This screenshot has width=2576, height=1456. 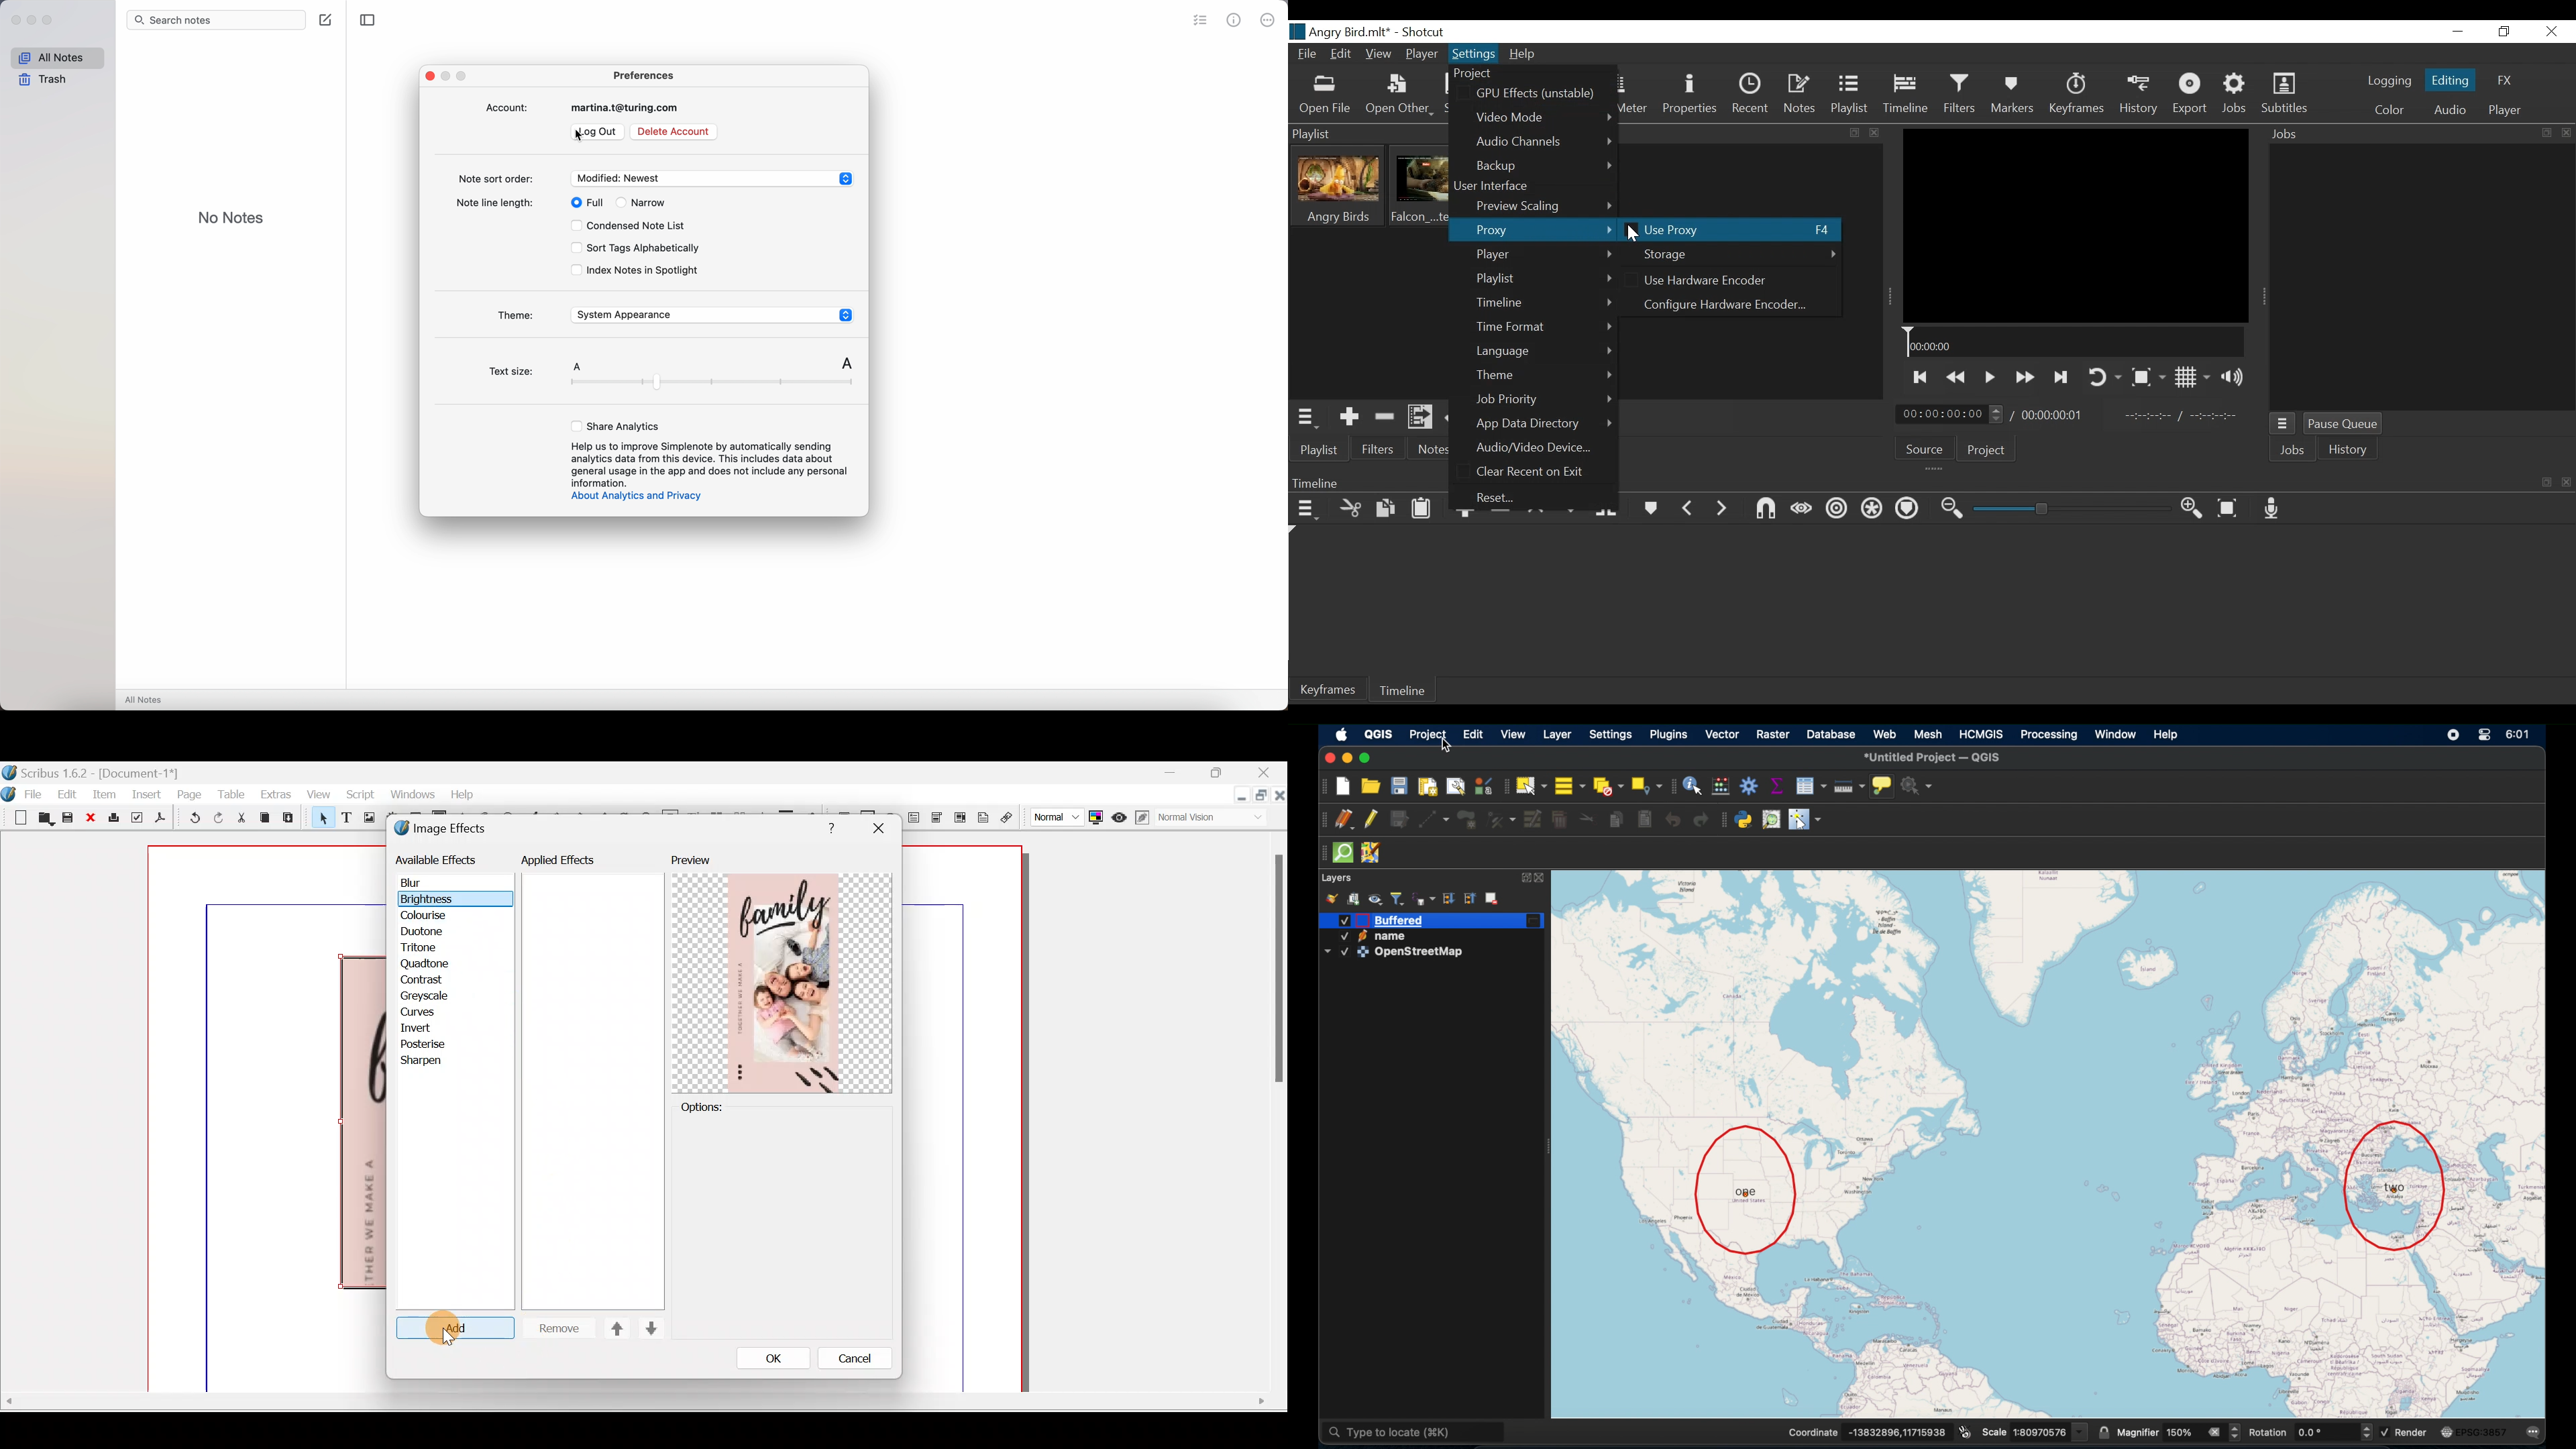 I want to click on Tritone, so click(x=425, y=949).